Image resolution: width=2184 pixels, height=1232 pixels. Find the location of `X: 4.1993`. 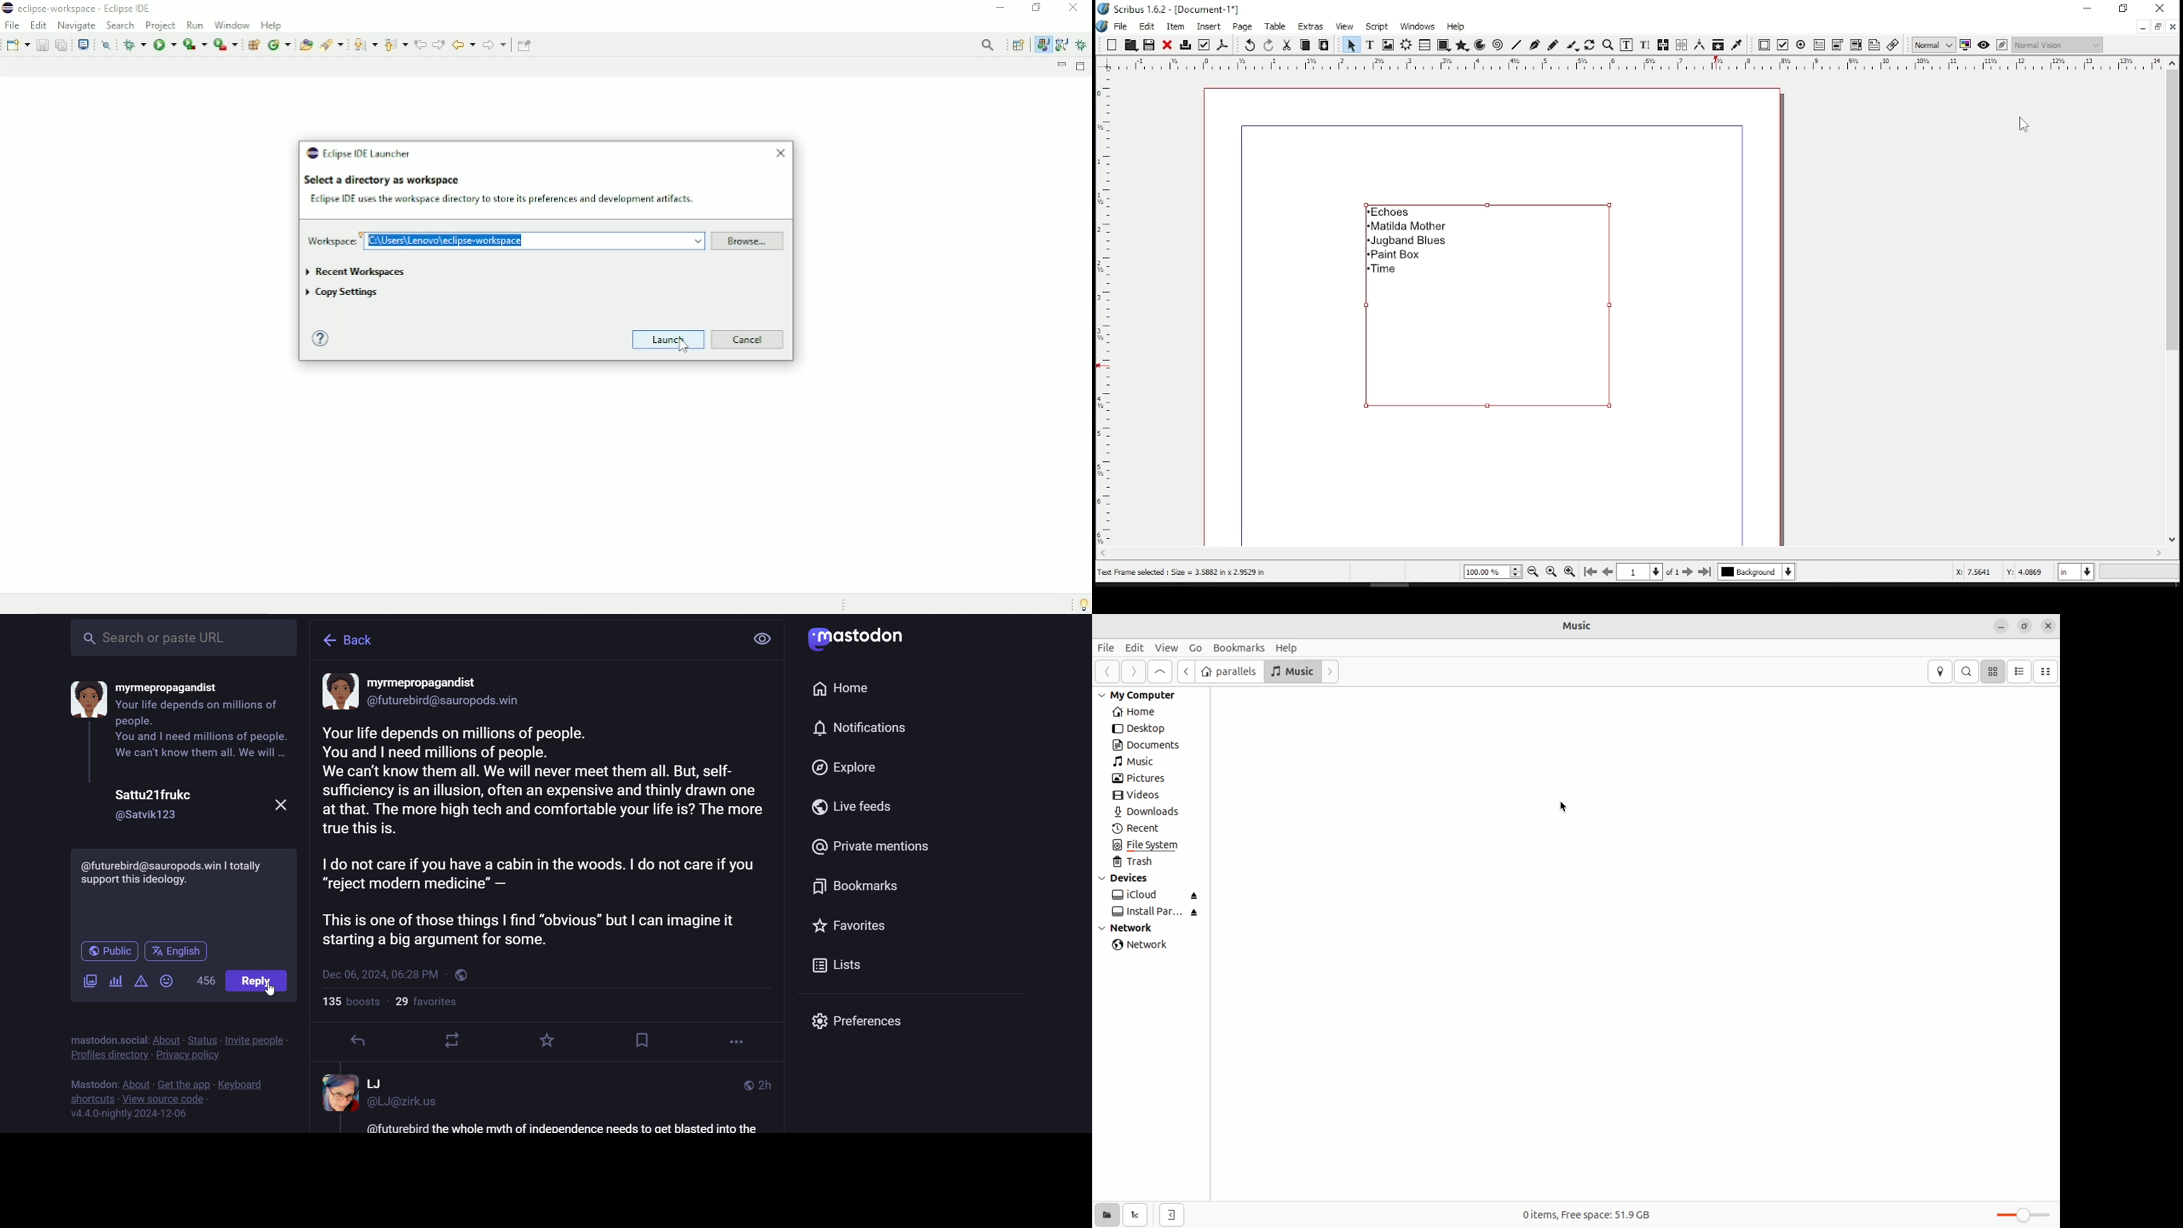

X: 4.1993 is located at coordinates (1970, 571).